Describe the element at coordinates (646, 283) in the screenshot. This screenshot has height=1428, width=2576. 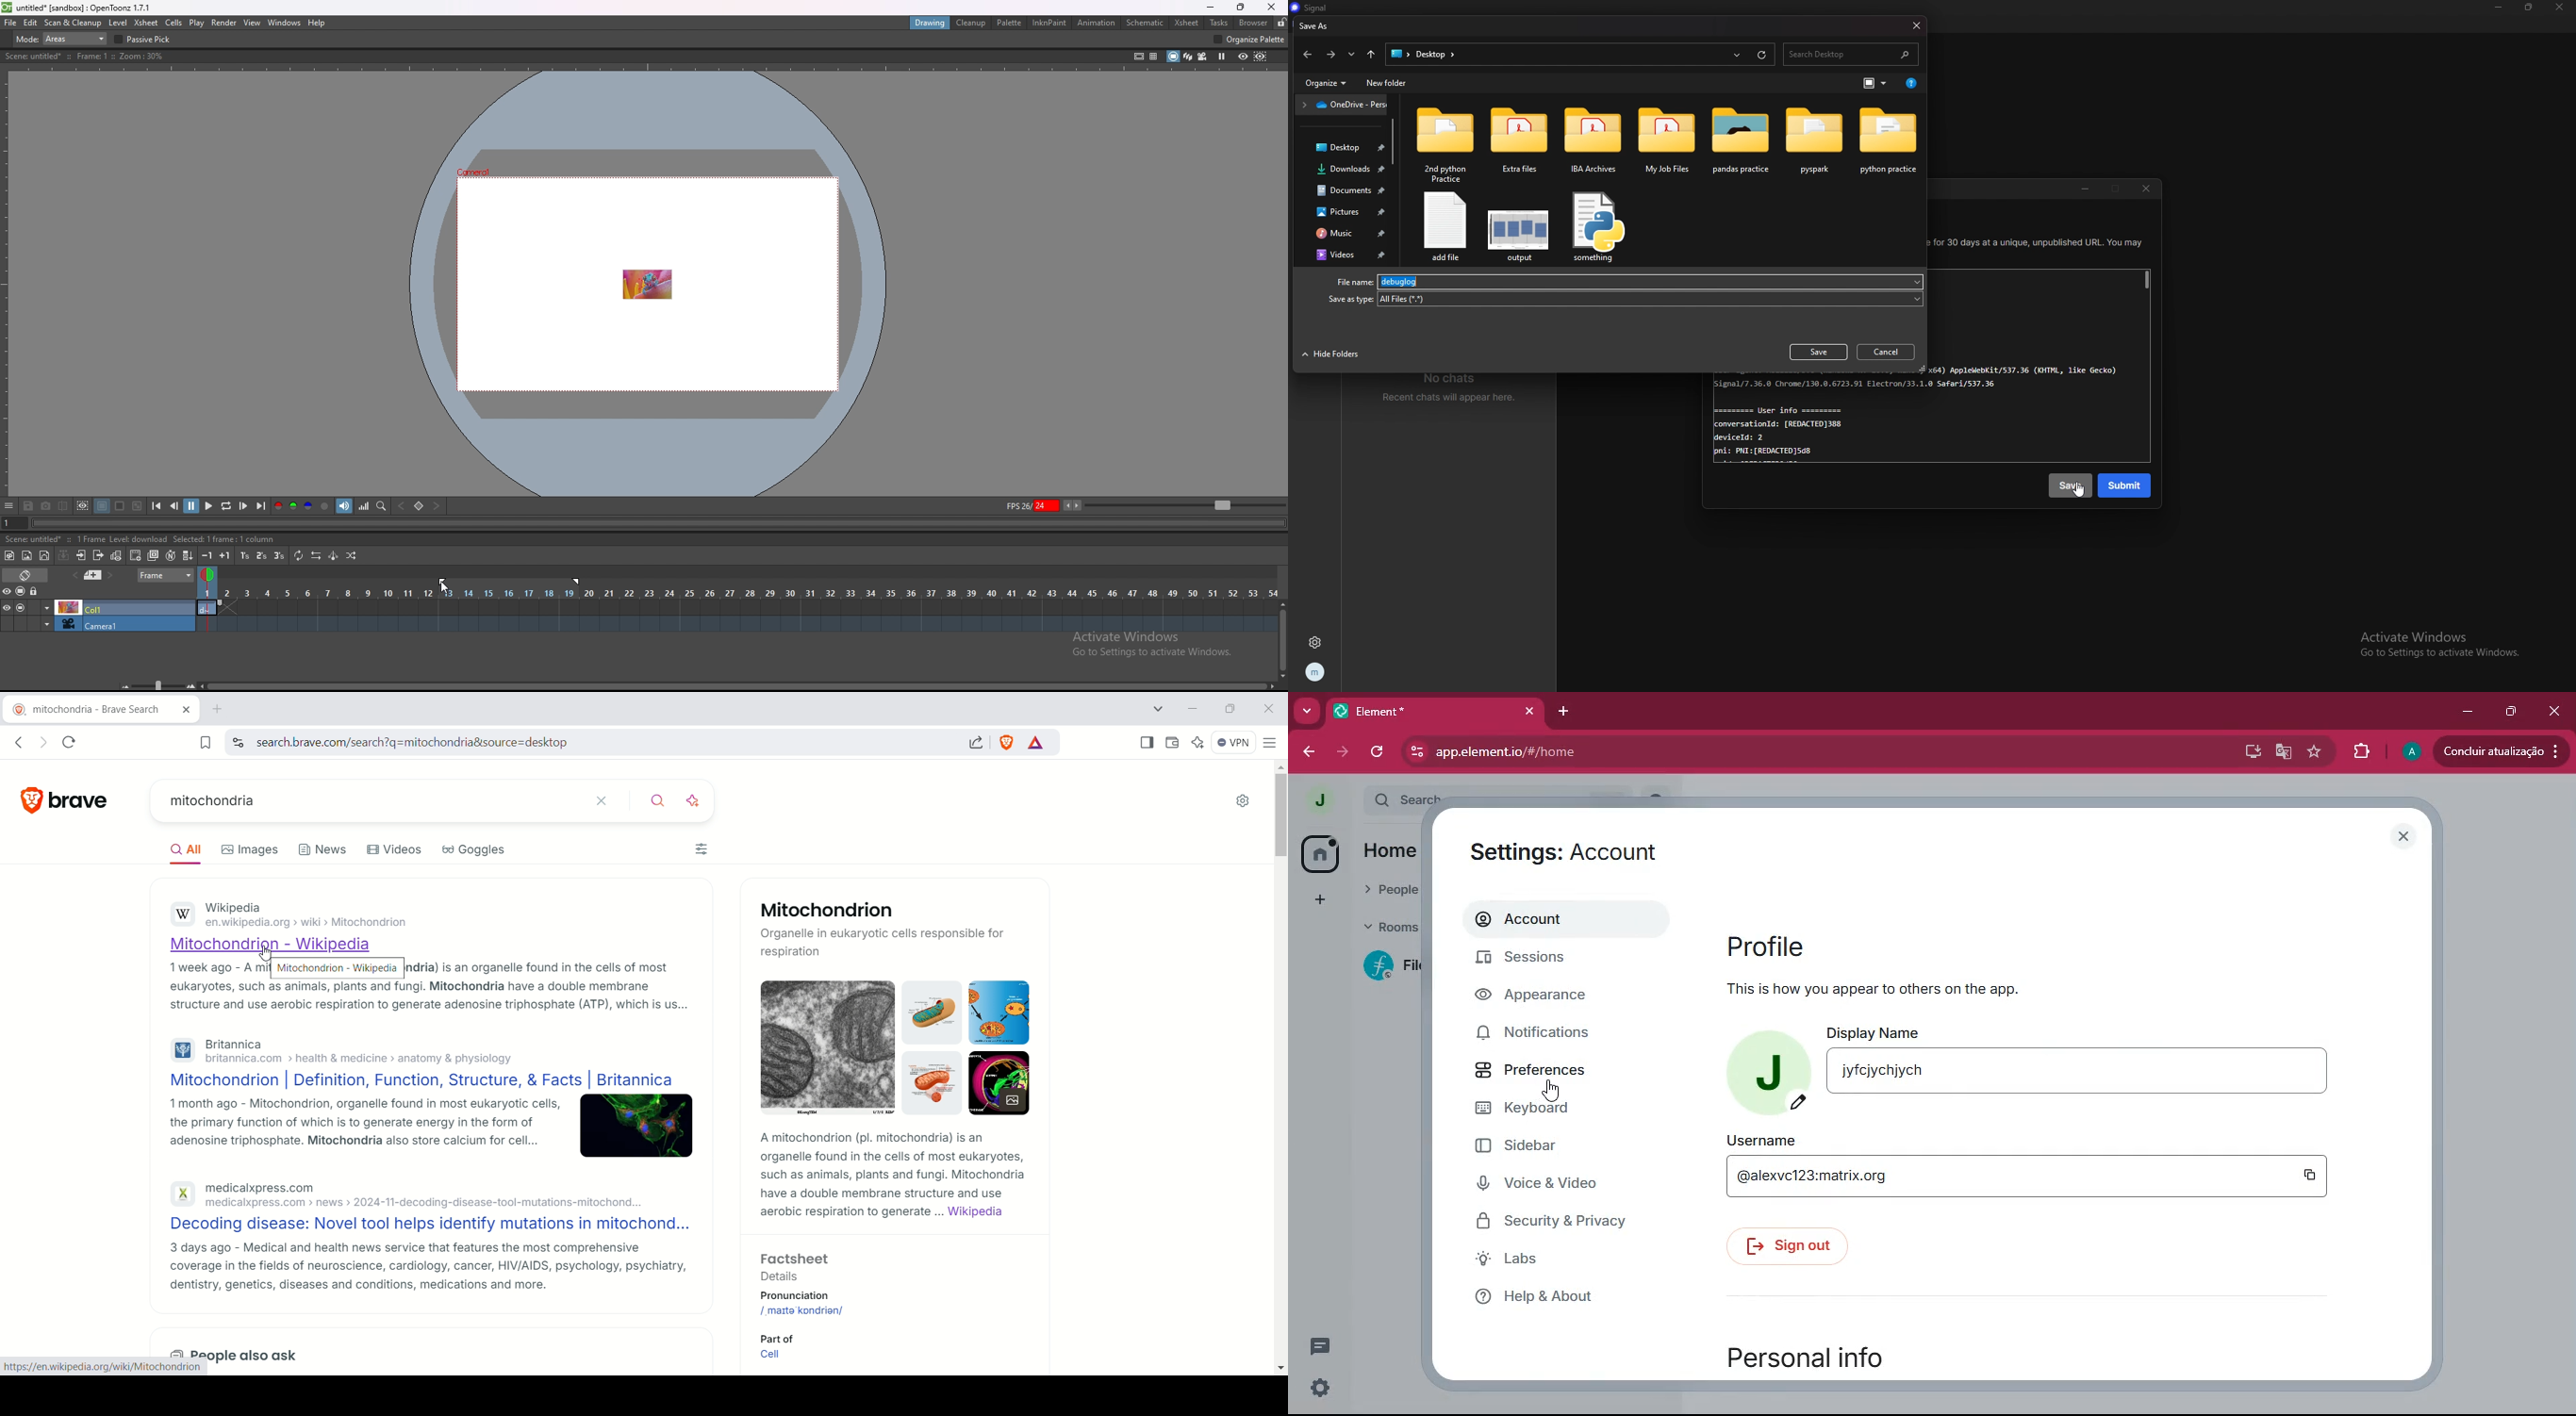
I see `animation area` at that location.